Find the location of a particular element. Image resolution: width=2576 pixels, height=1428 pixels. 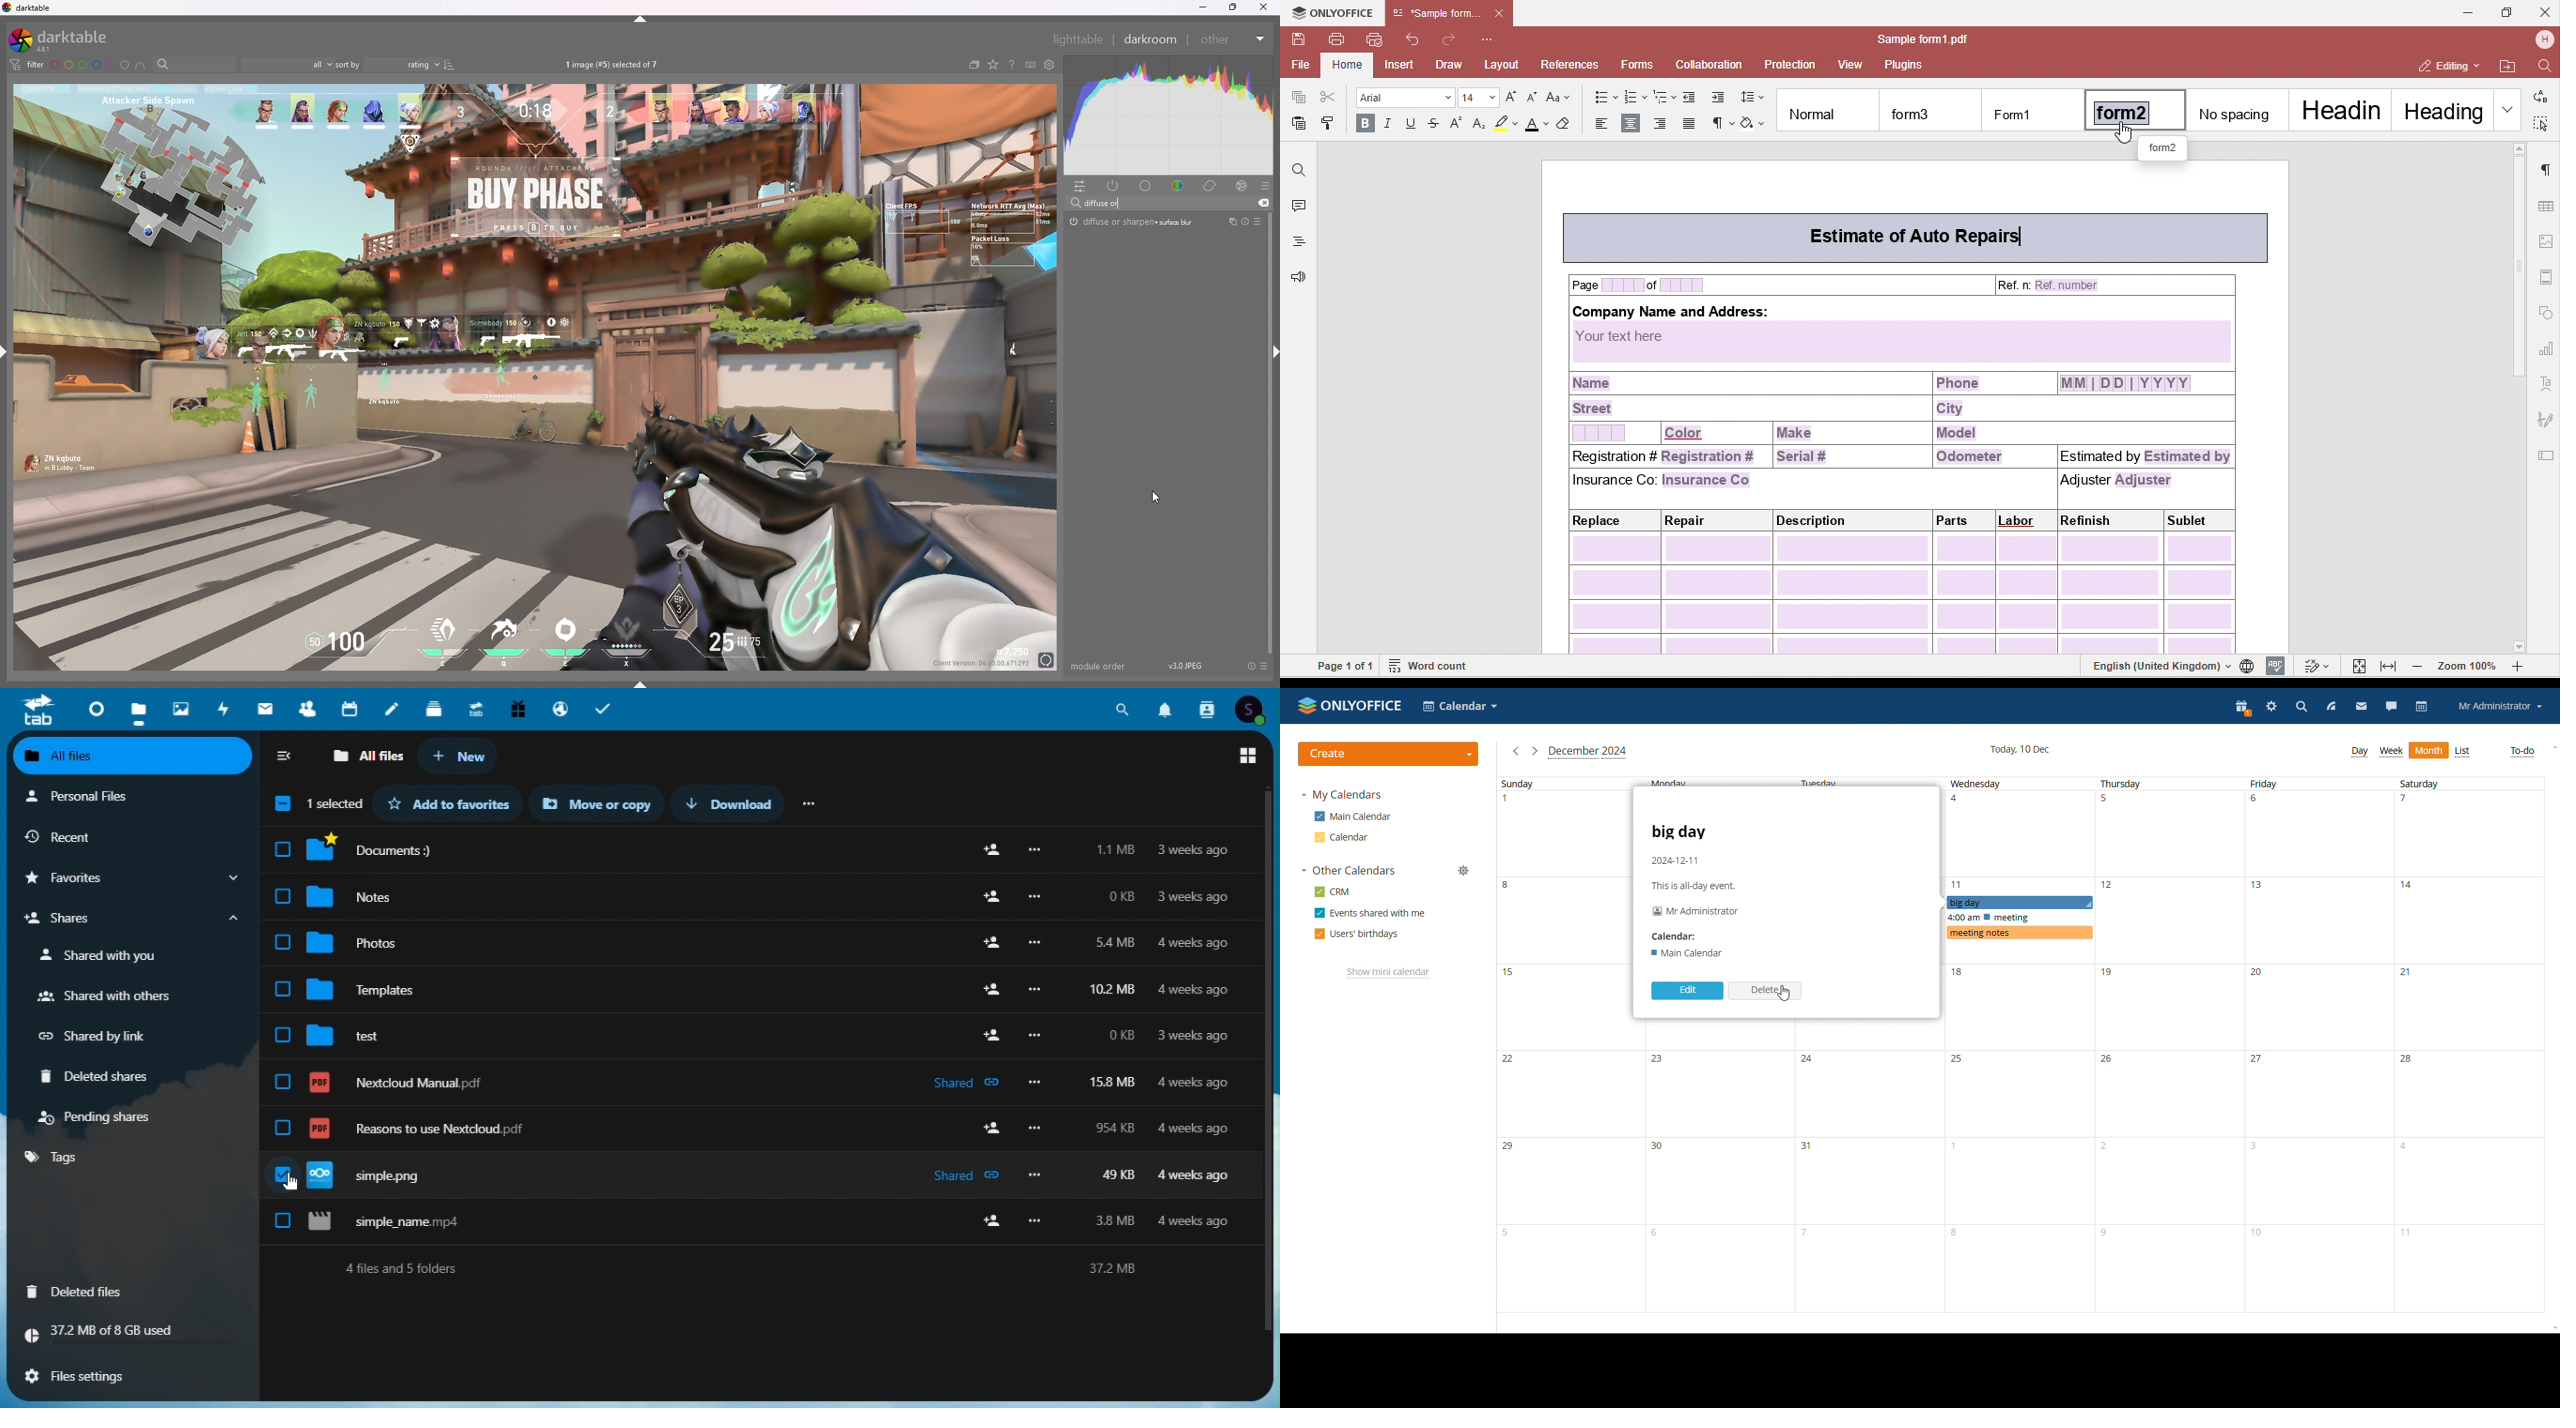

main calender is located at coordinates (1688, 954).